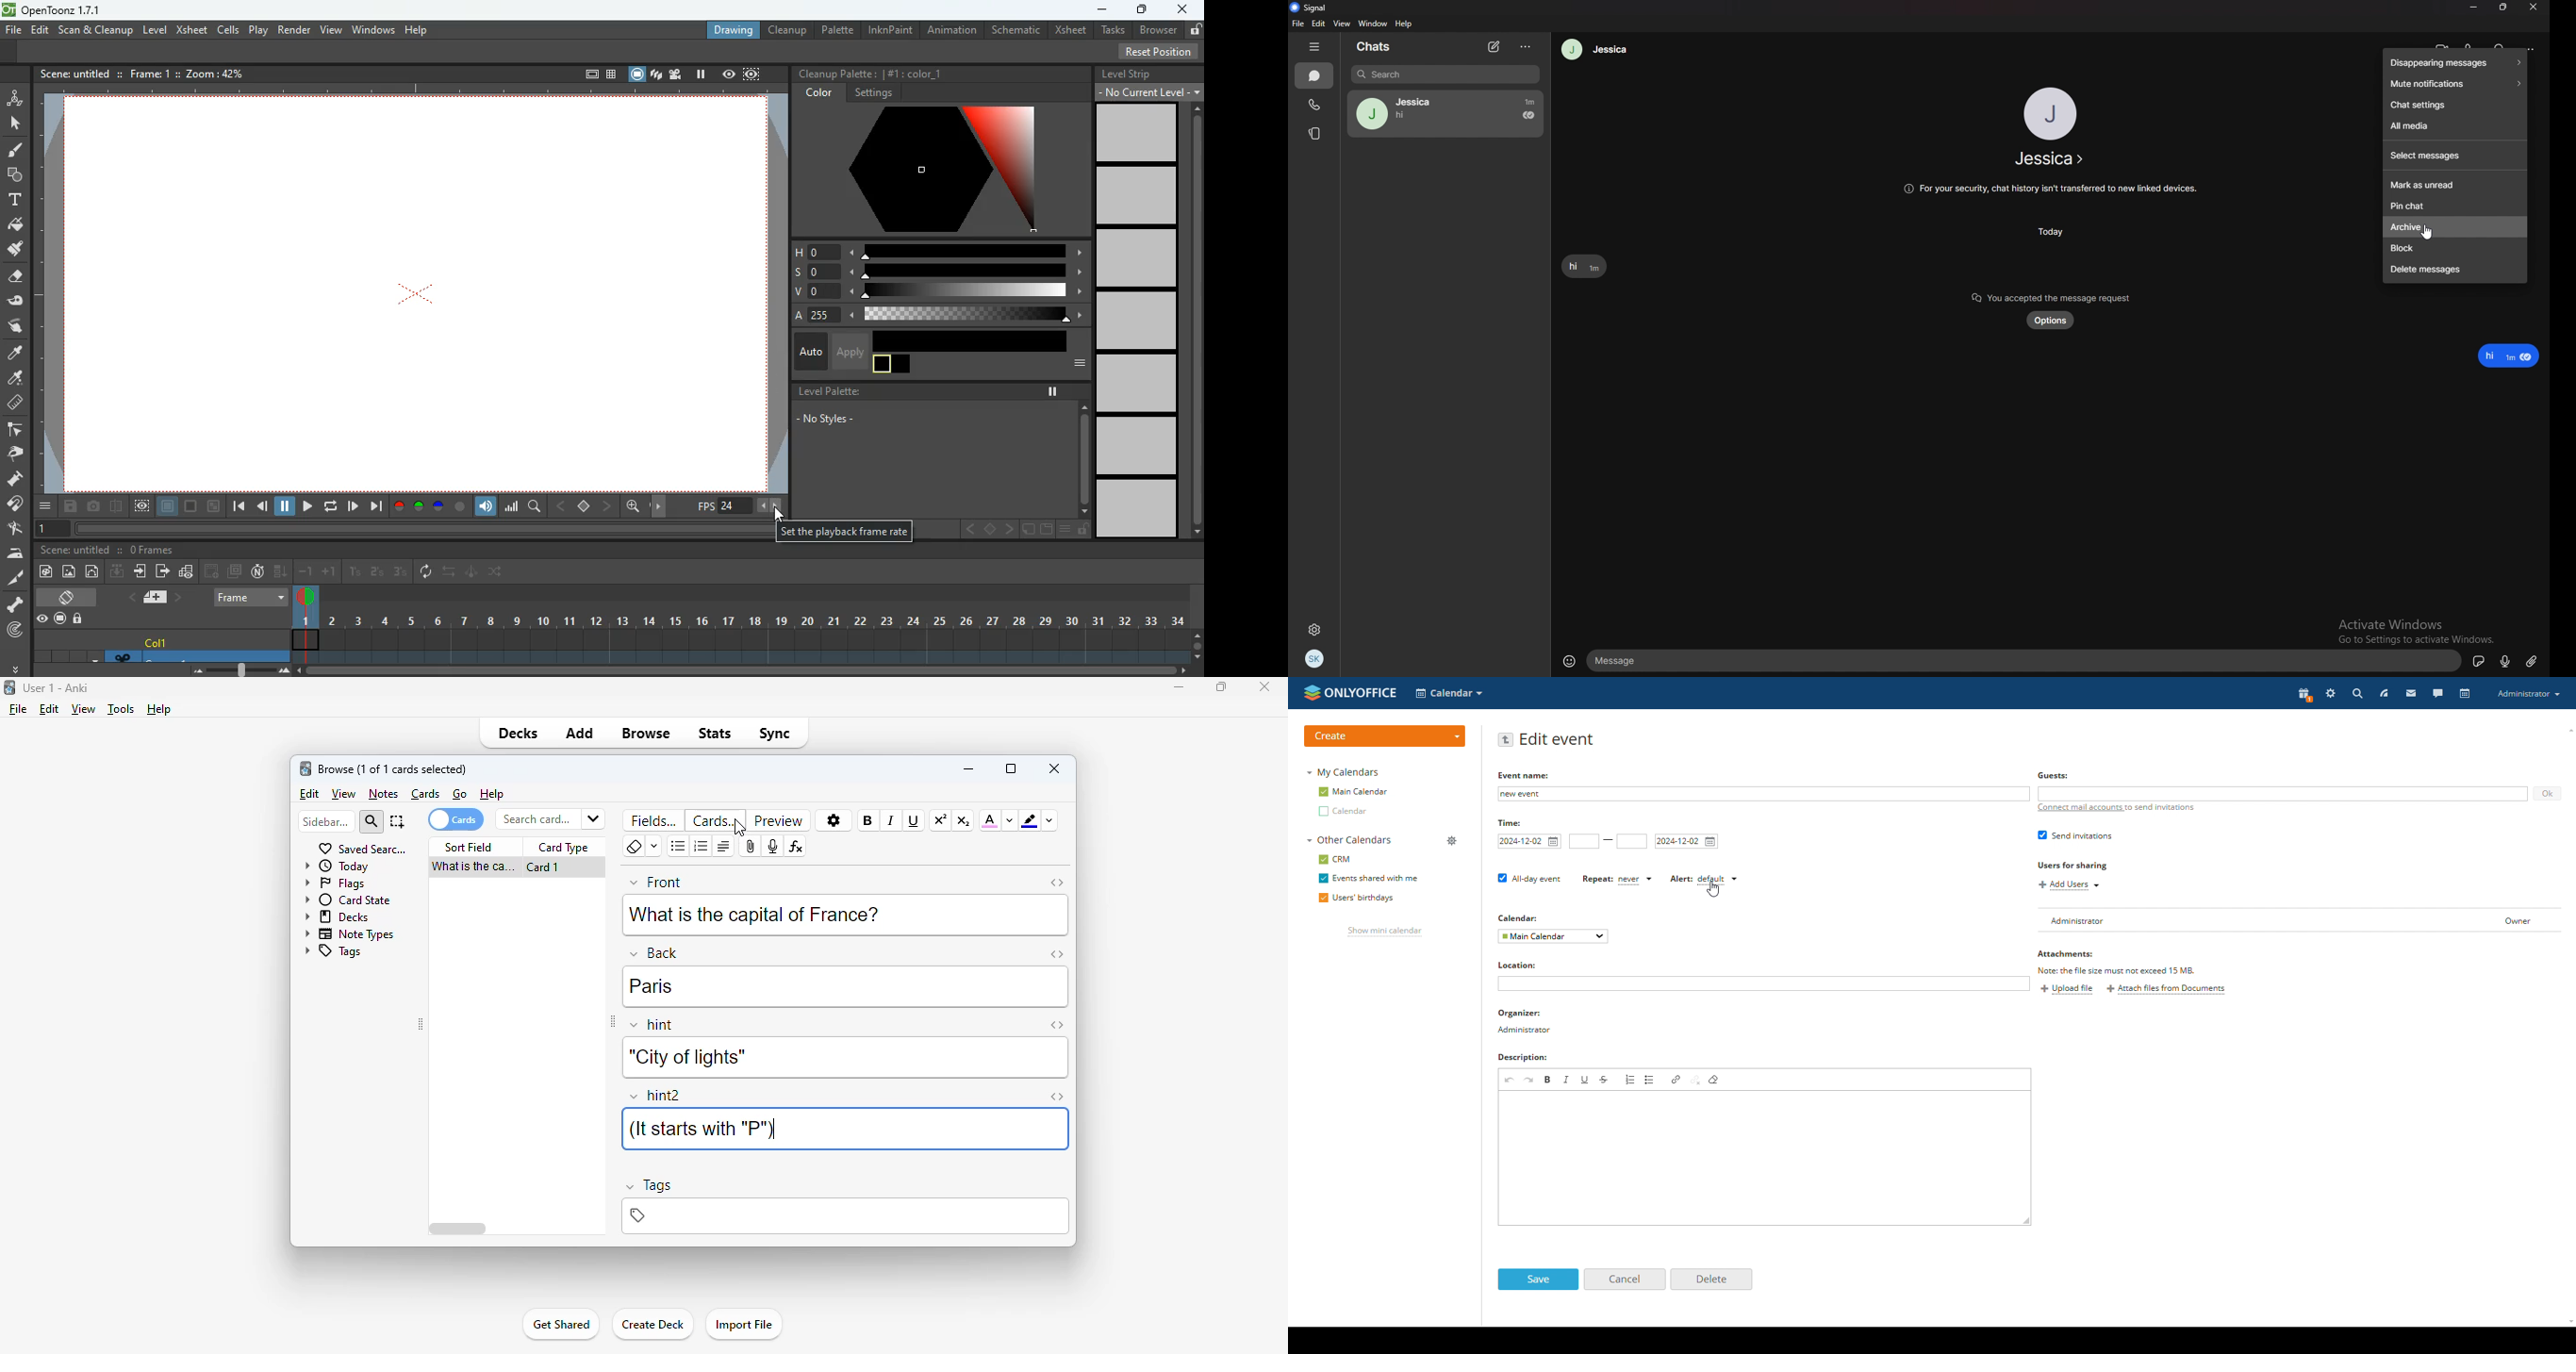  What do you see at coordinates (1180, 686) in the screenshot?
I see `minimize` at bounding box center [1180, 686].